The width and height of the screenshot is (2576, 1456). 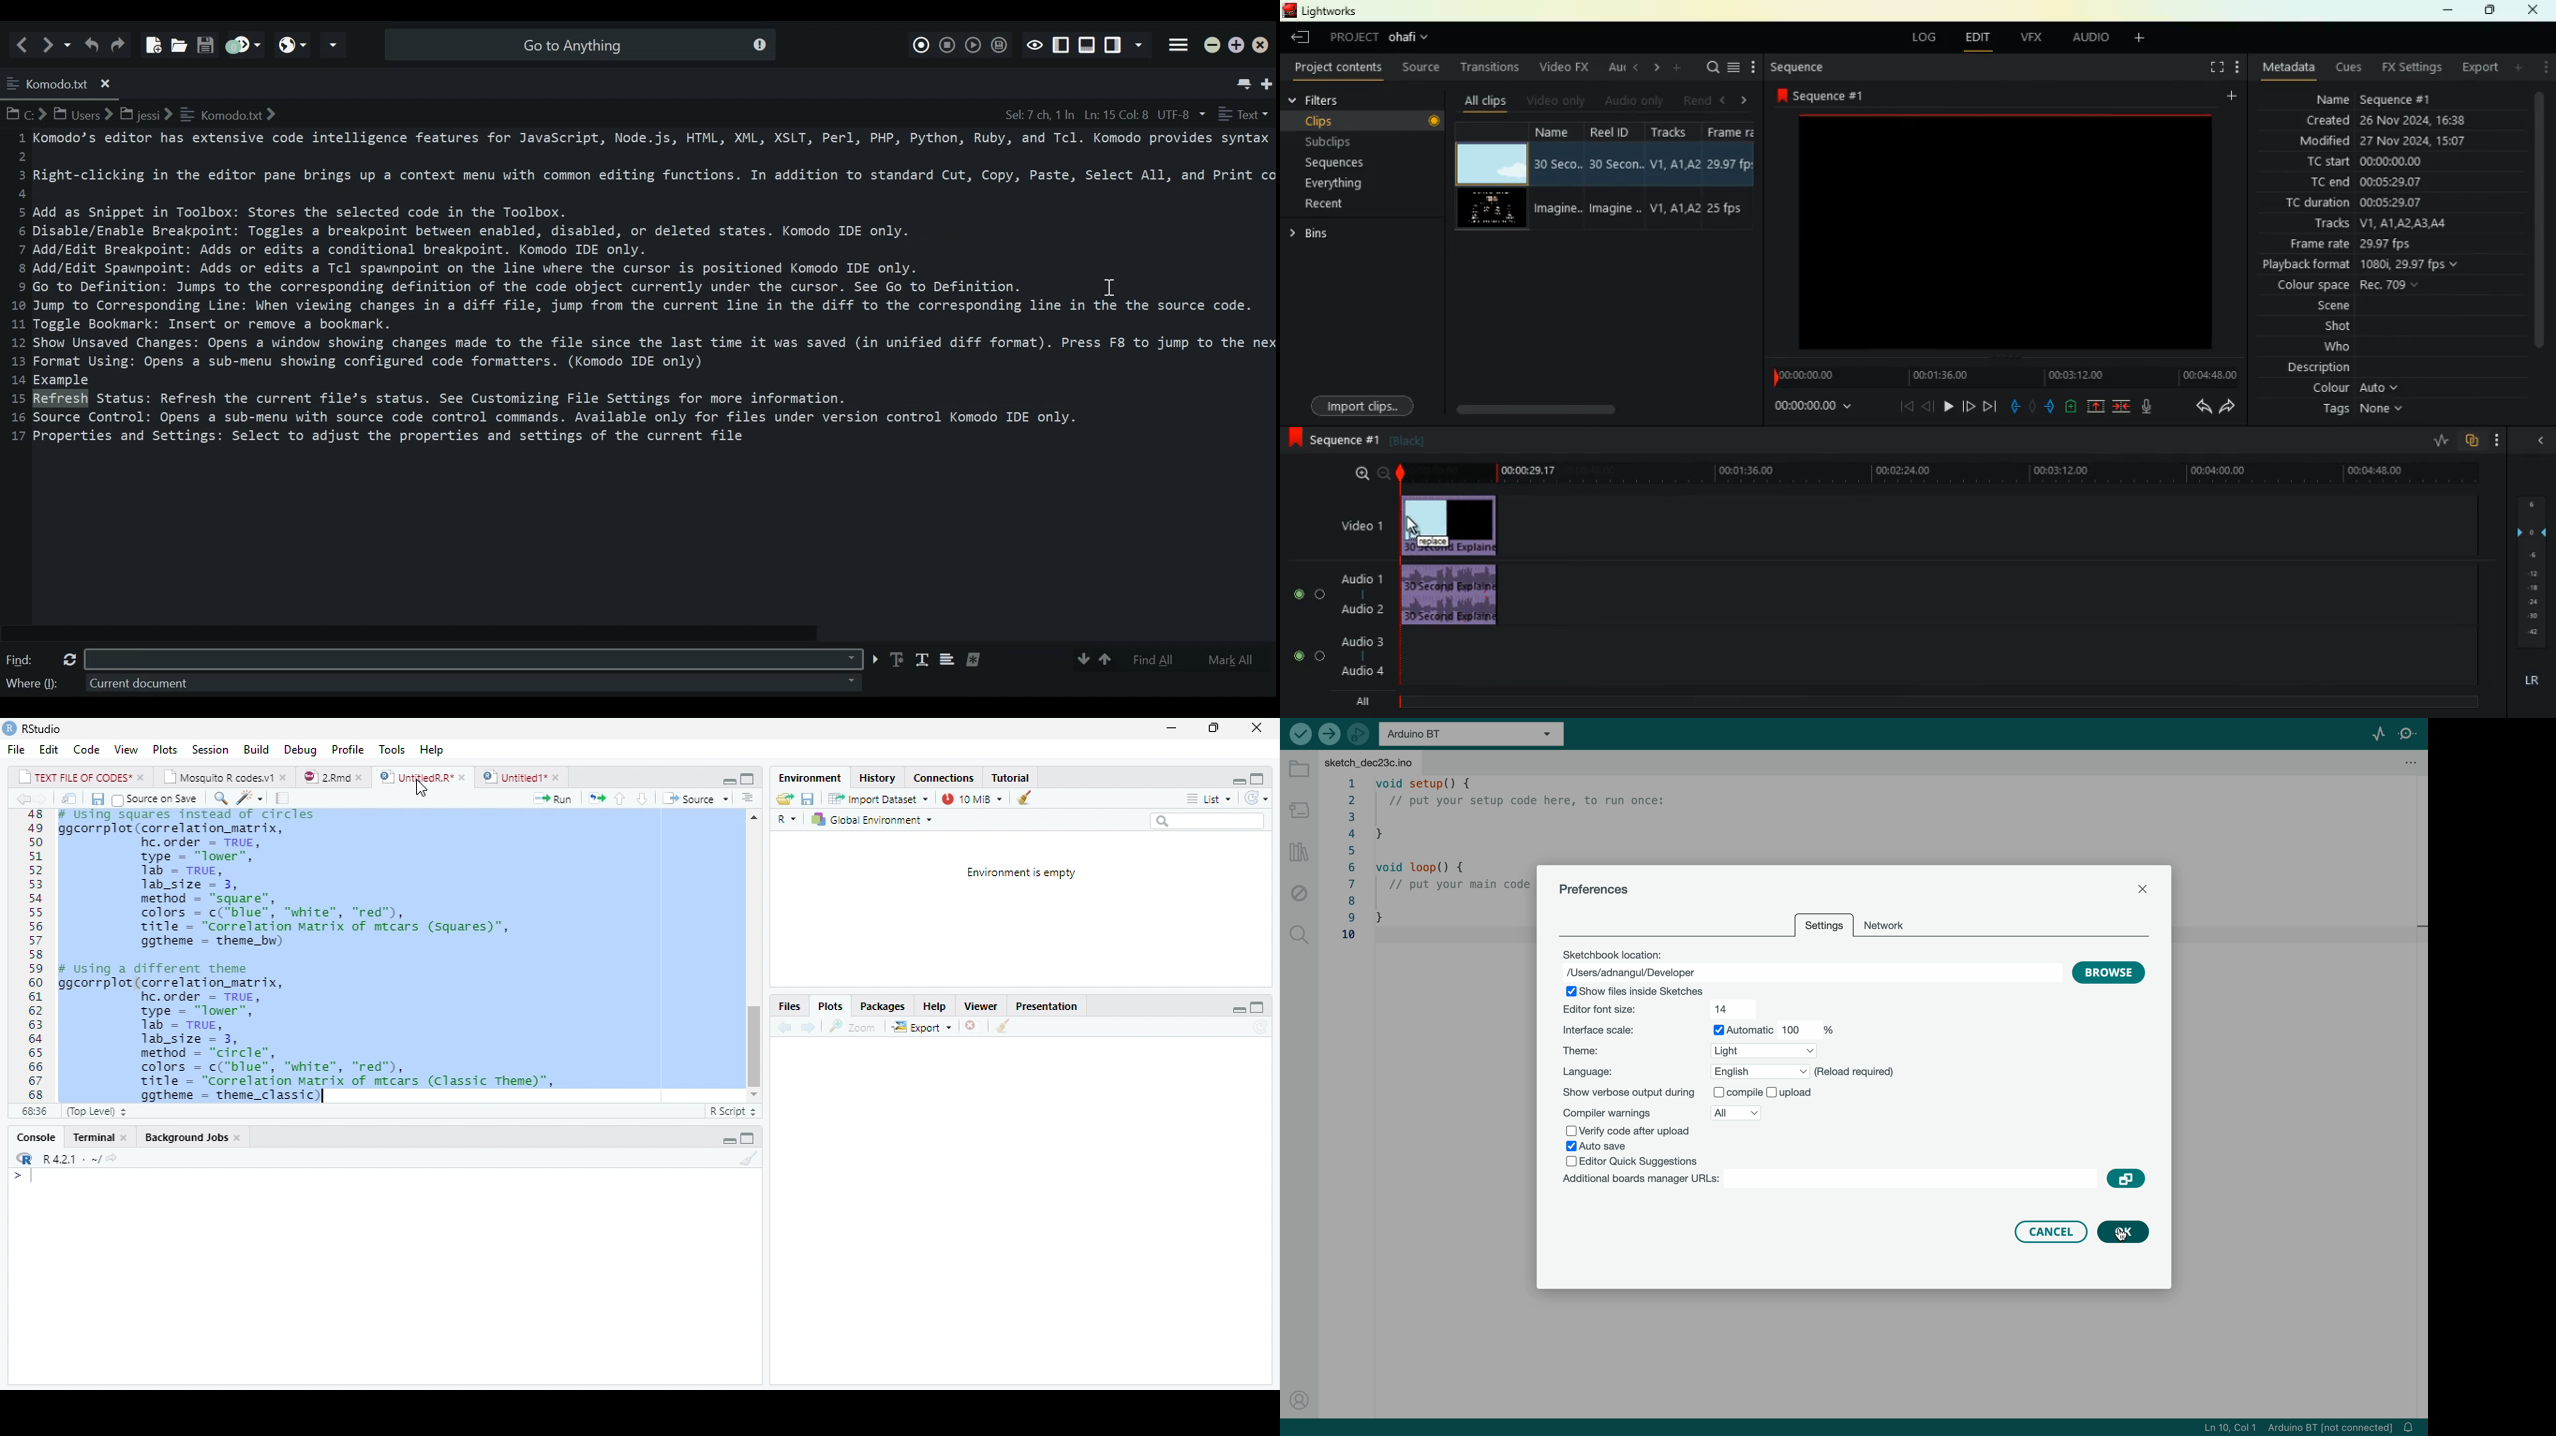 What do you see at coordinates (1731, 164) in the screenshot?
I see `29.97` at bounding box center [1731, 164].